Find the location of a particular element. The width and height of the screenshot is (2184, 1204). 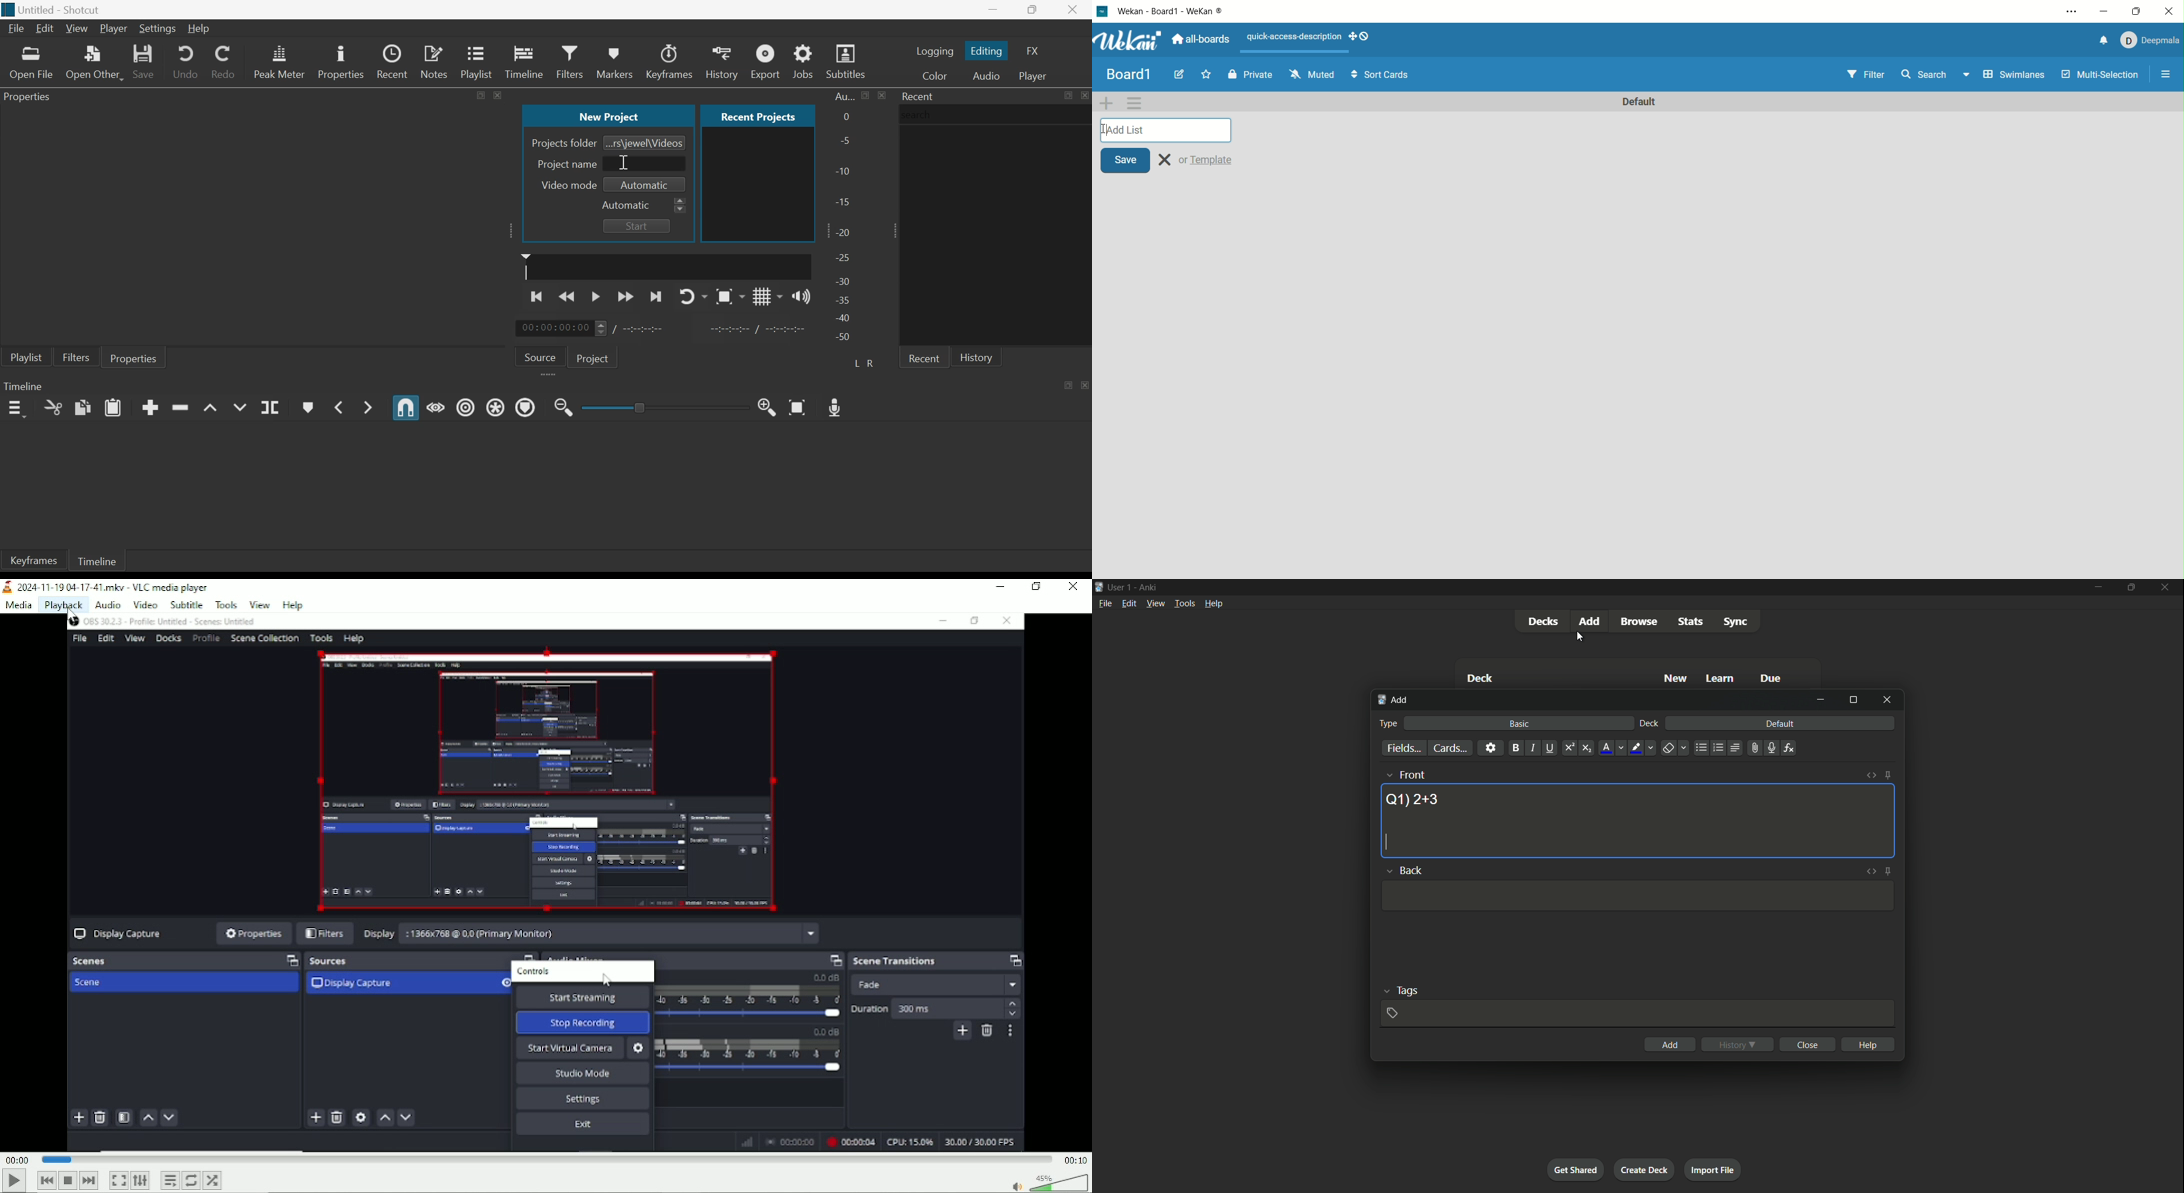

font color is located at coordinates (1607, 748).